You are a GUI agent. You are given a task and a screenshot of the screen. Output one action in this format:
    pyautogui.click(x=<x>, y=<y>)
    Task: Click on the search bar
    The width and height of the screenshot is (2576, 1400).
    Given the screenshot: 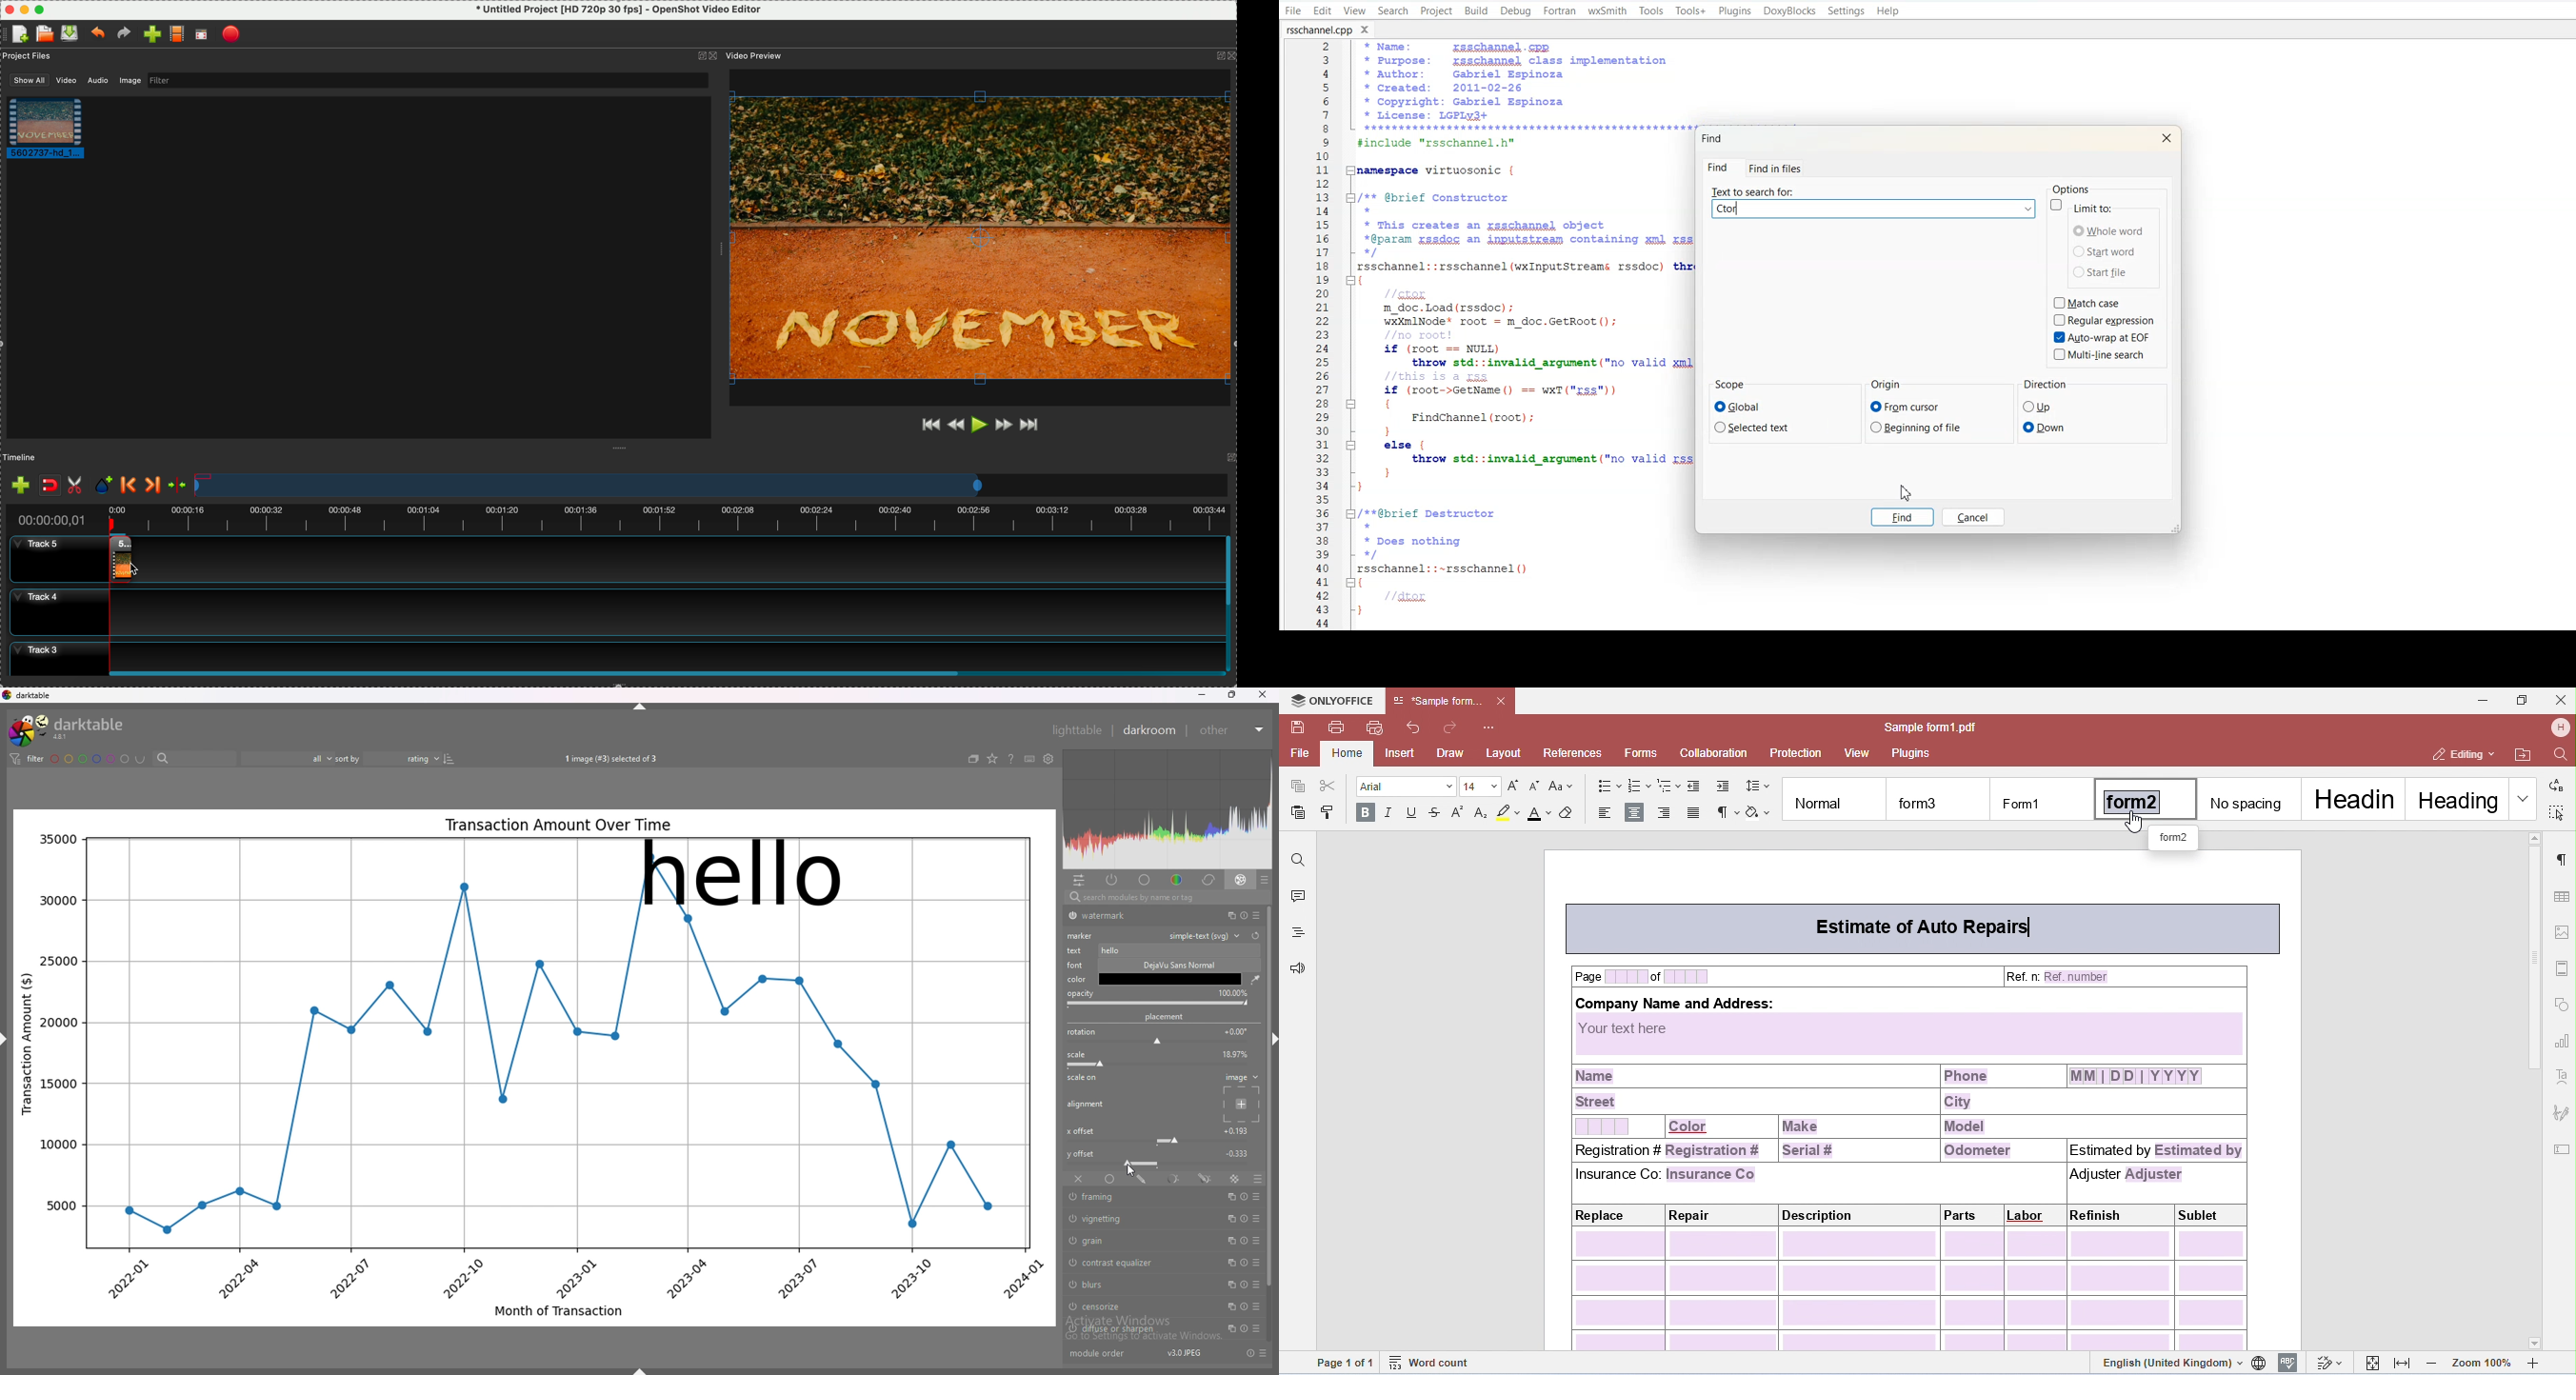 What is the action you would take?
    pyautogui.click(x=191, y=759)
    